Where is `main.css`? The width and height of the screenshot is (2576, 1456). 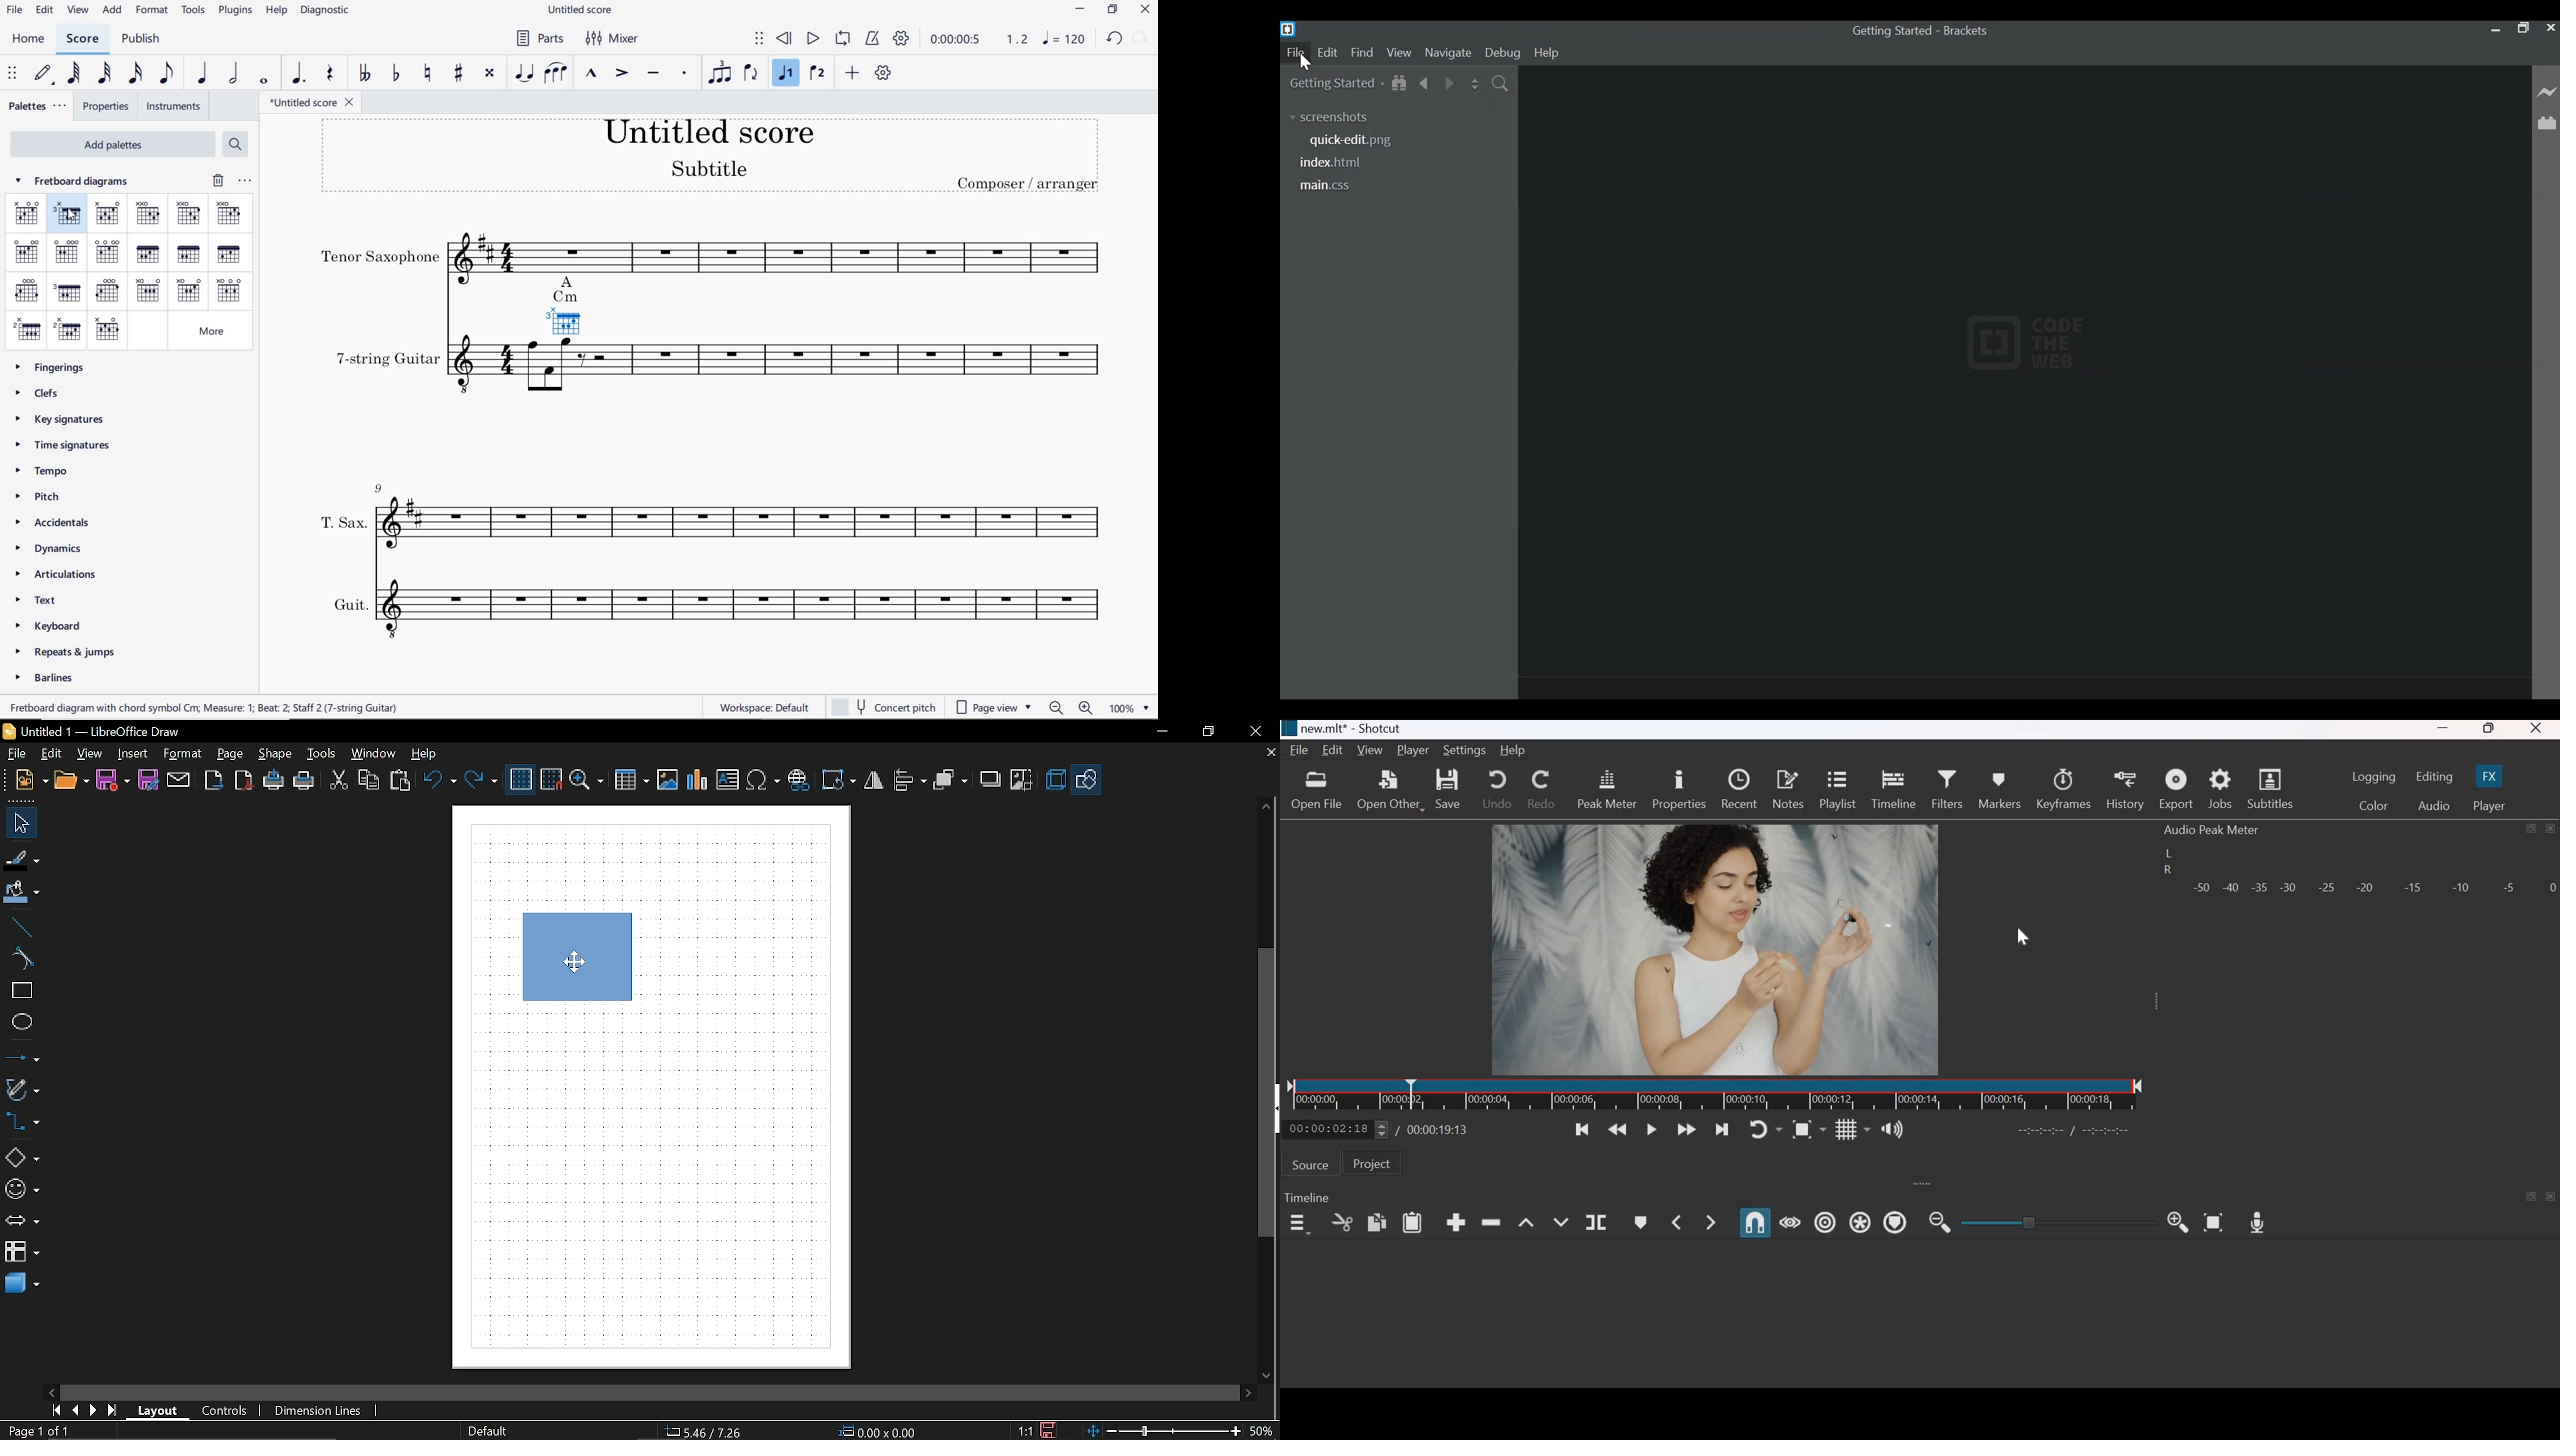
main.css is located at coordinates (1326, 186).